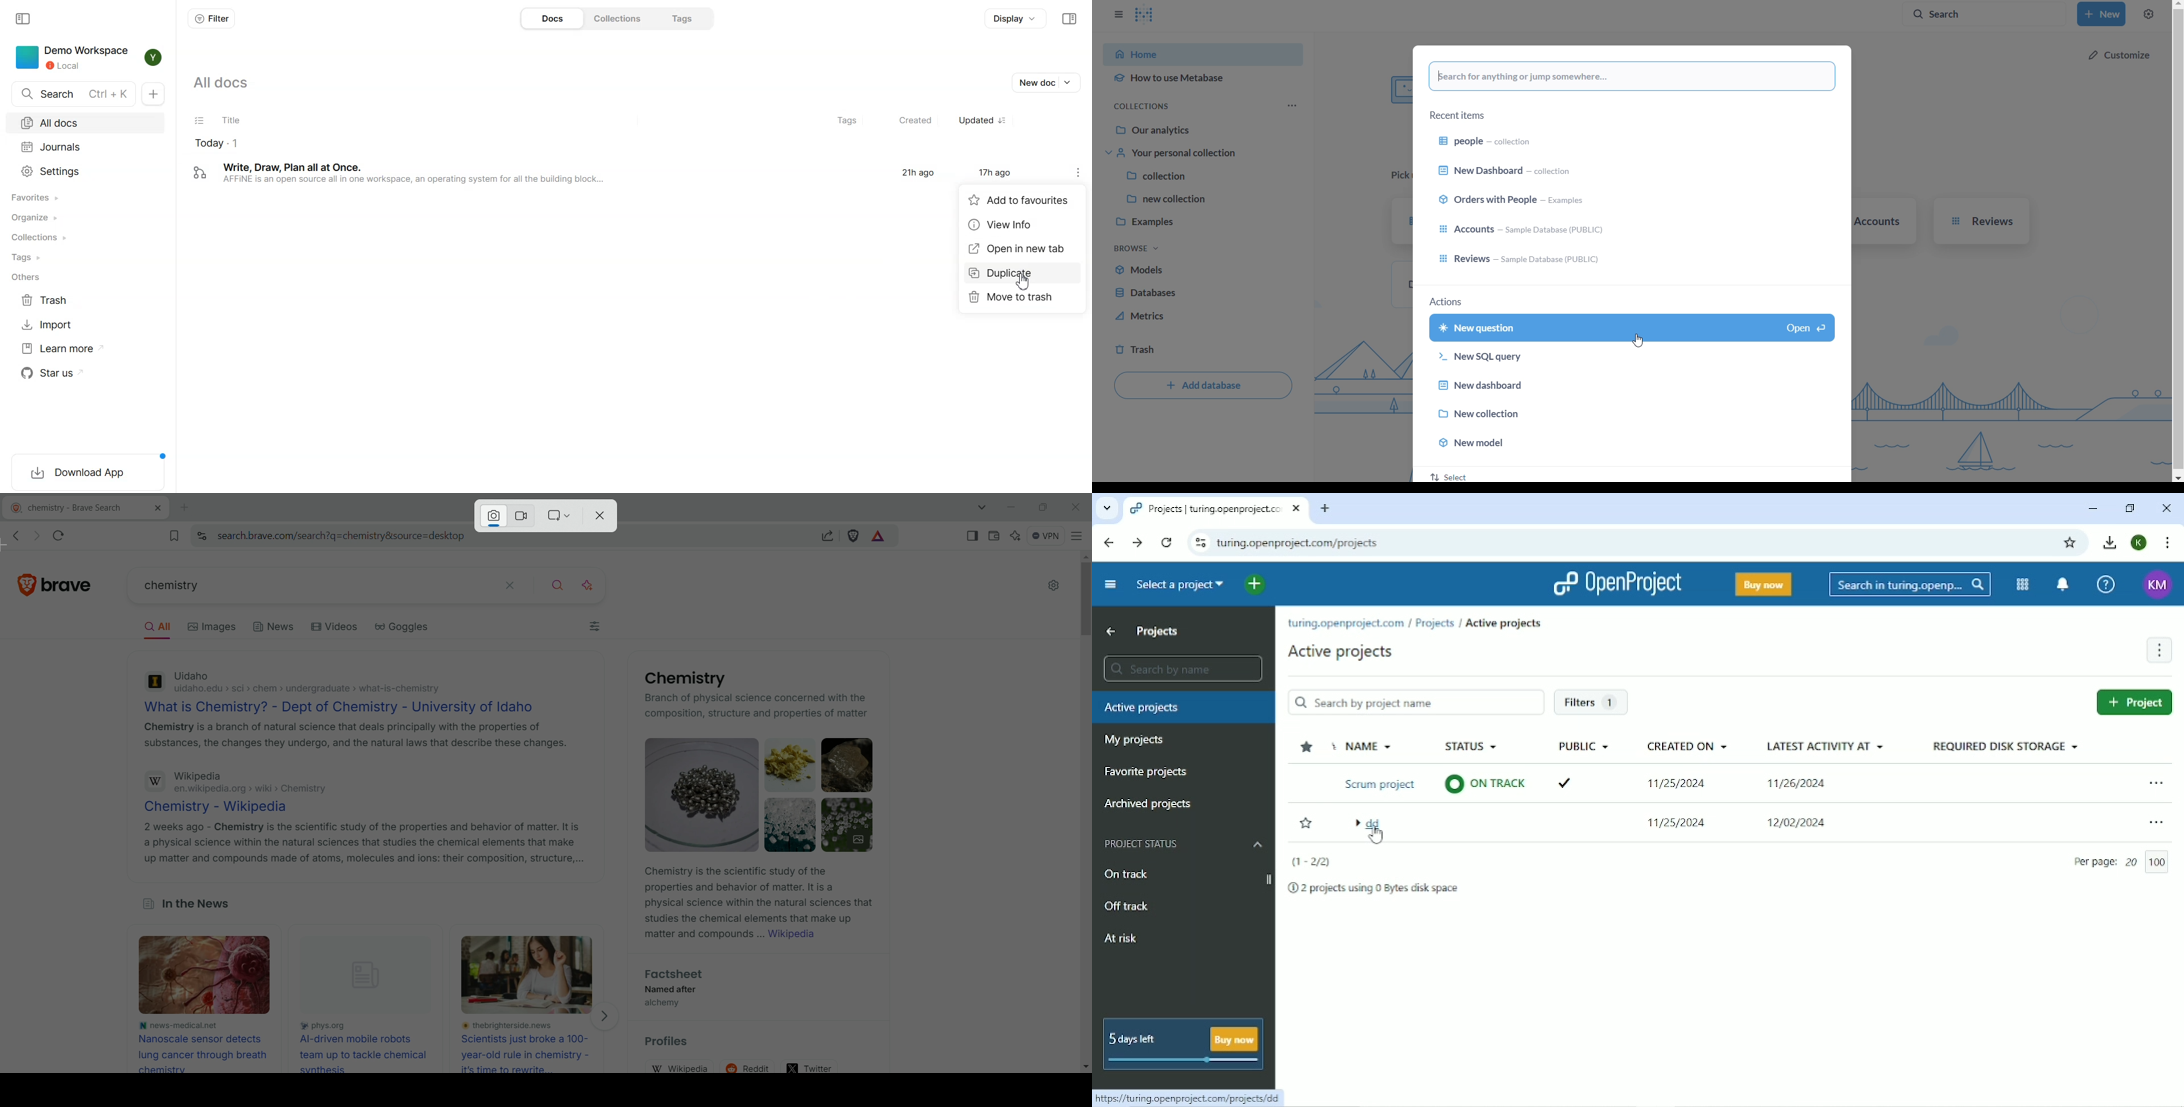  I want to click on Per page, so click(2121, 862).